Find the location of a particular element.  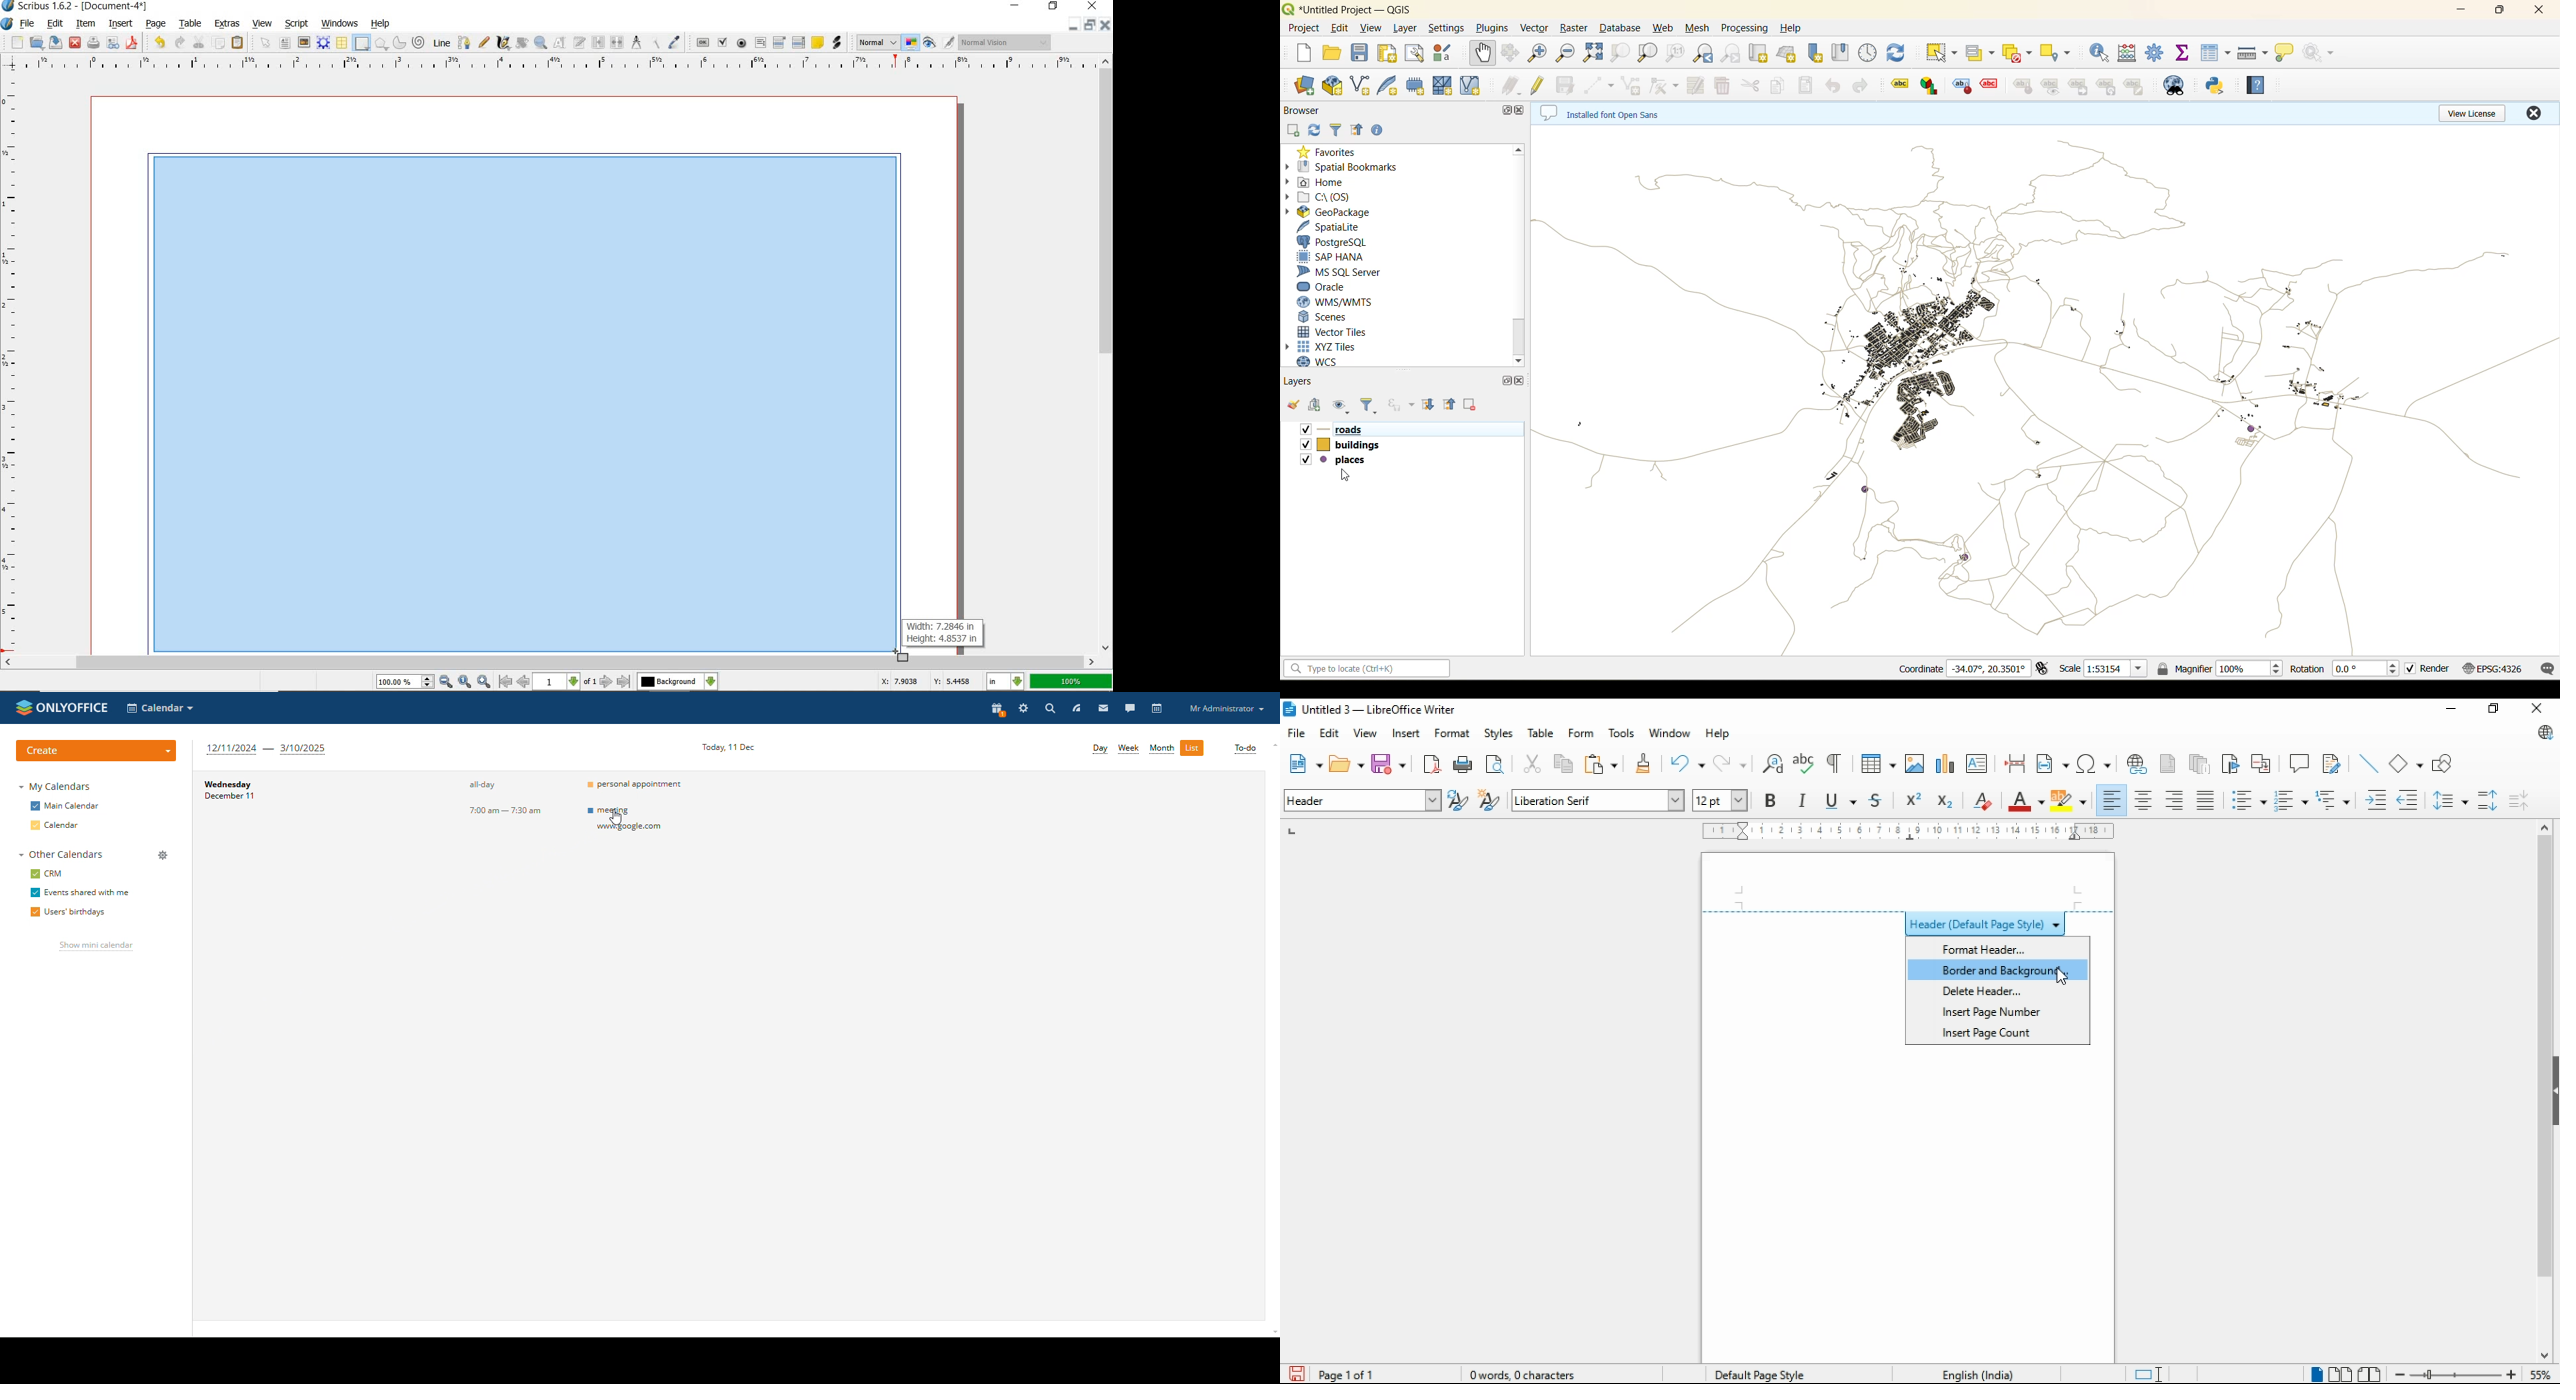

insert bookmark is located at coordinates (2232, 764).